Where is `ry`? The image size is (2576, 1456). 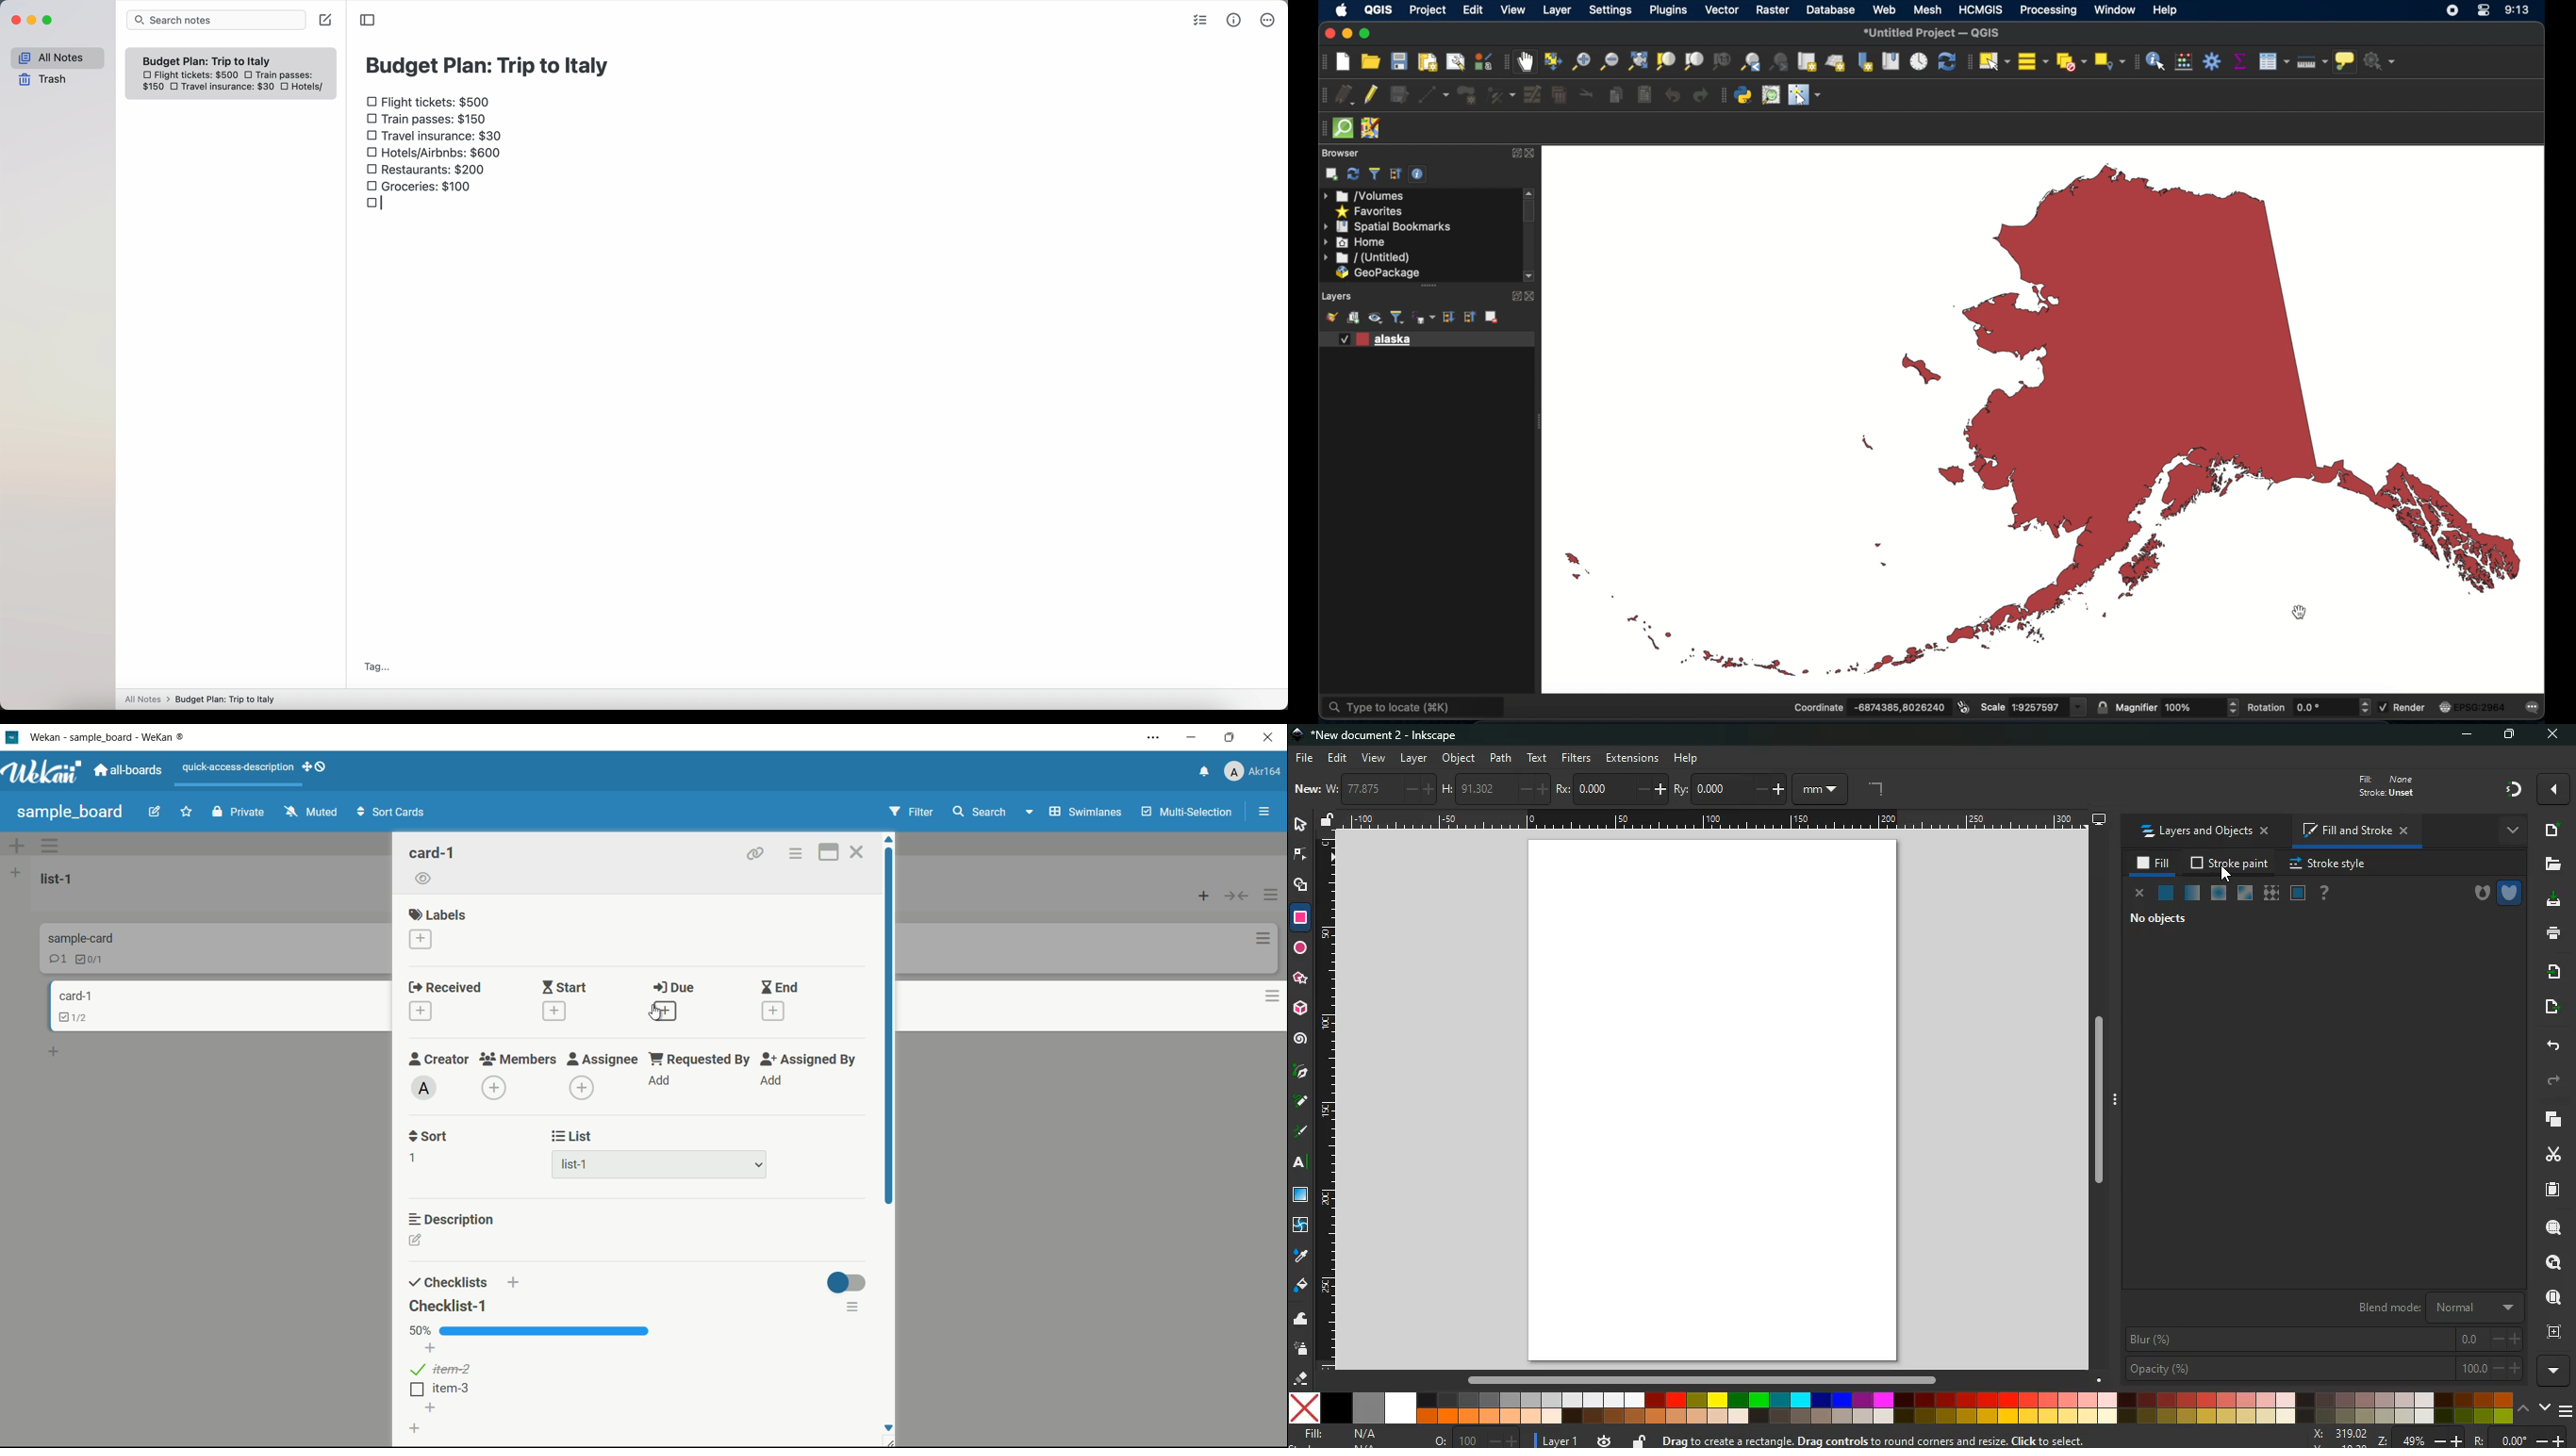
ry is located at coordinates (1730, 790).